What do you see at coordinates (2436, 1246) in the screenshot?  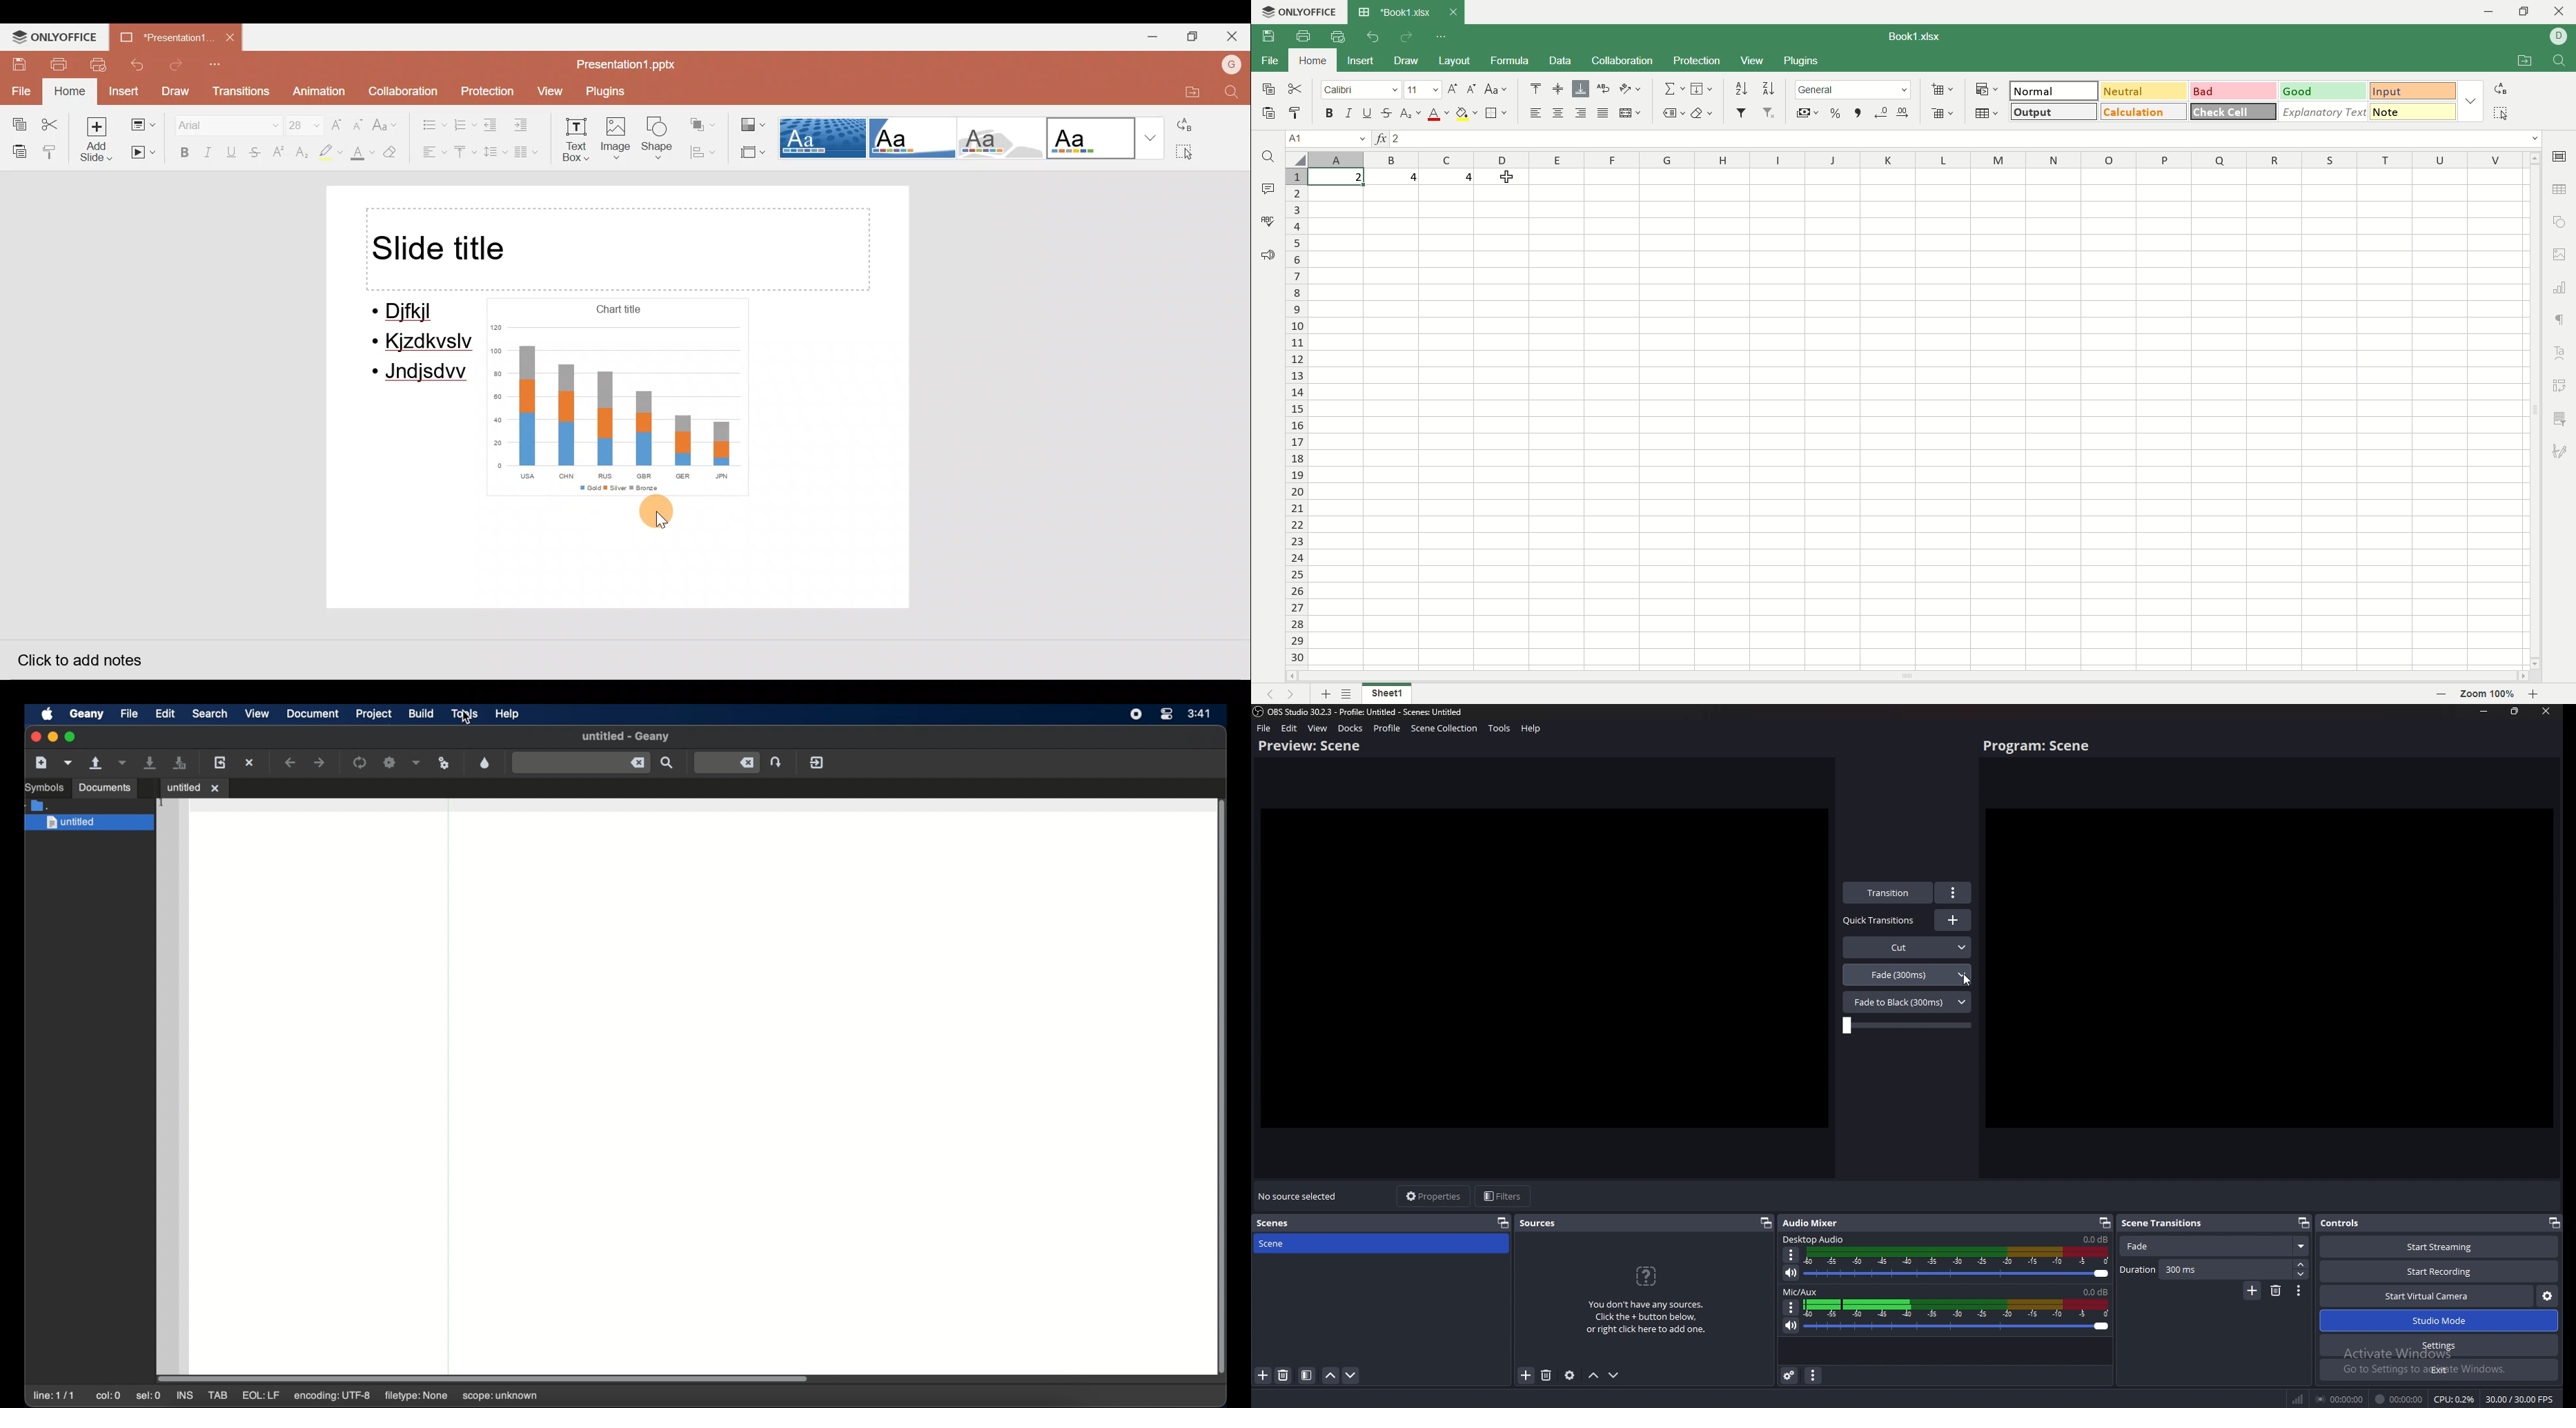 I see `Start streaming` at bounding box center [2436, 1246].